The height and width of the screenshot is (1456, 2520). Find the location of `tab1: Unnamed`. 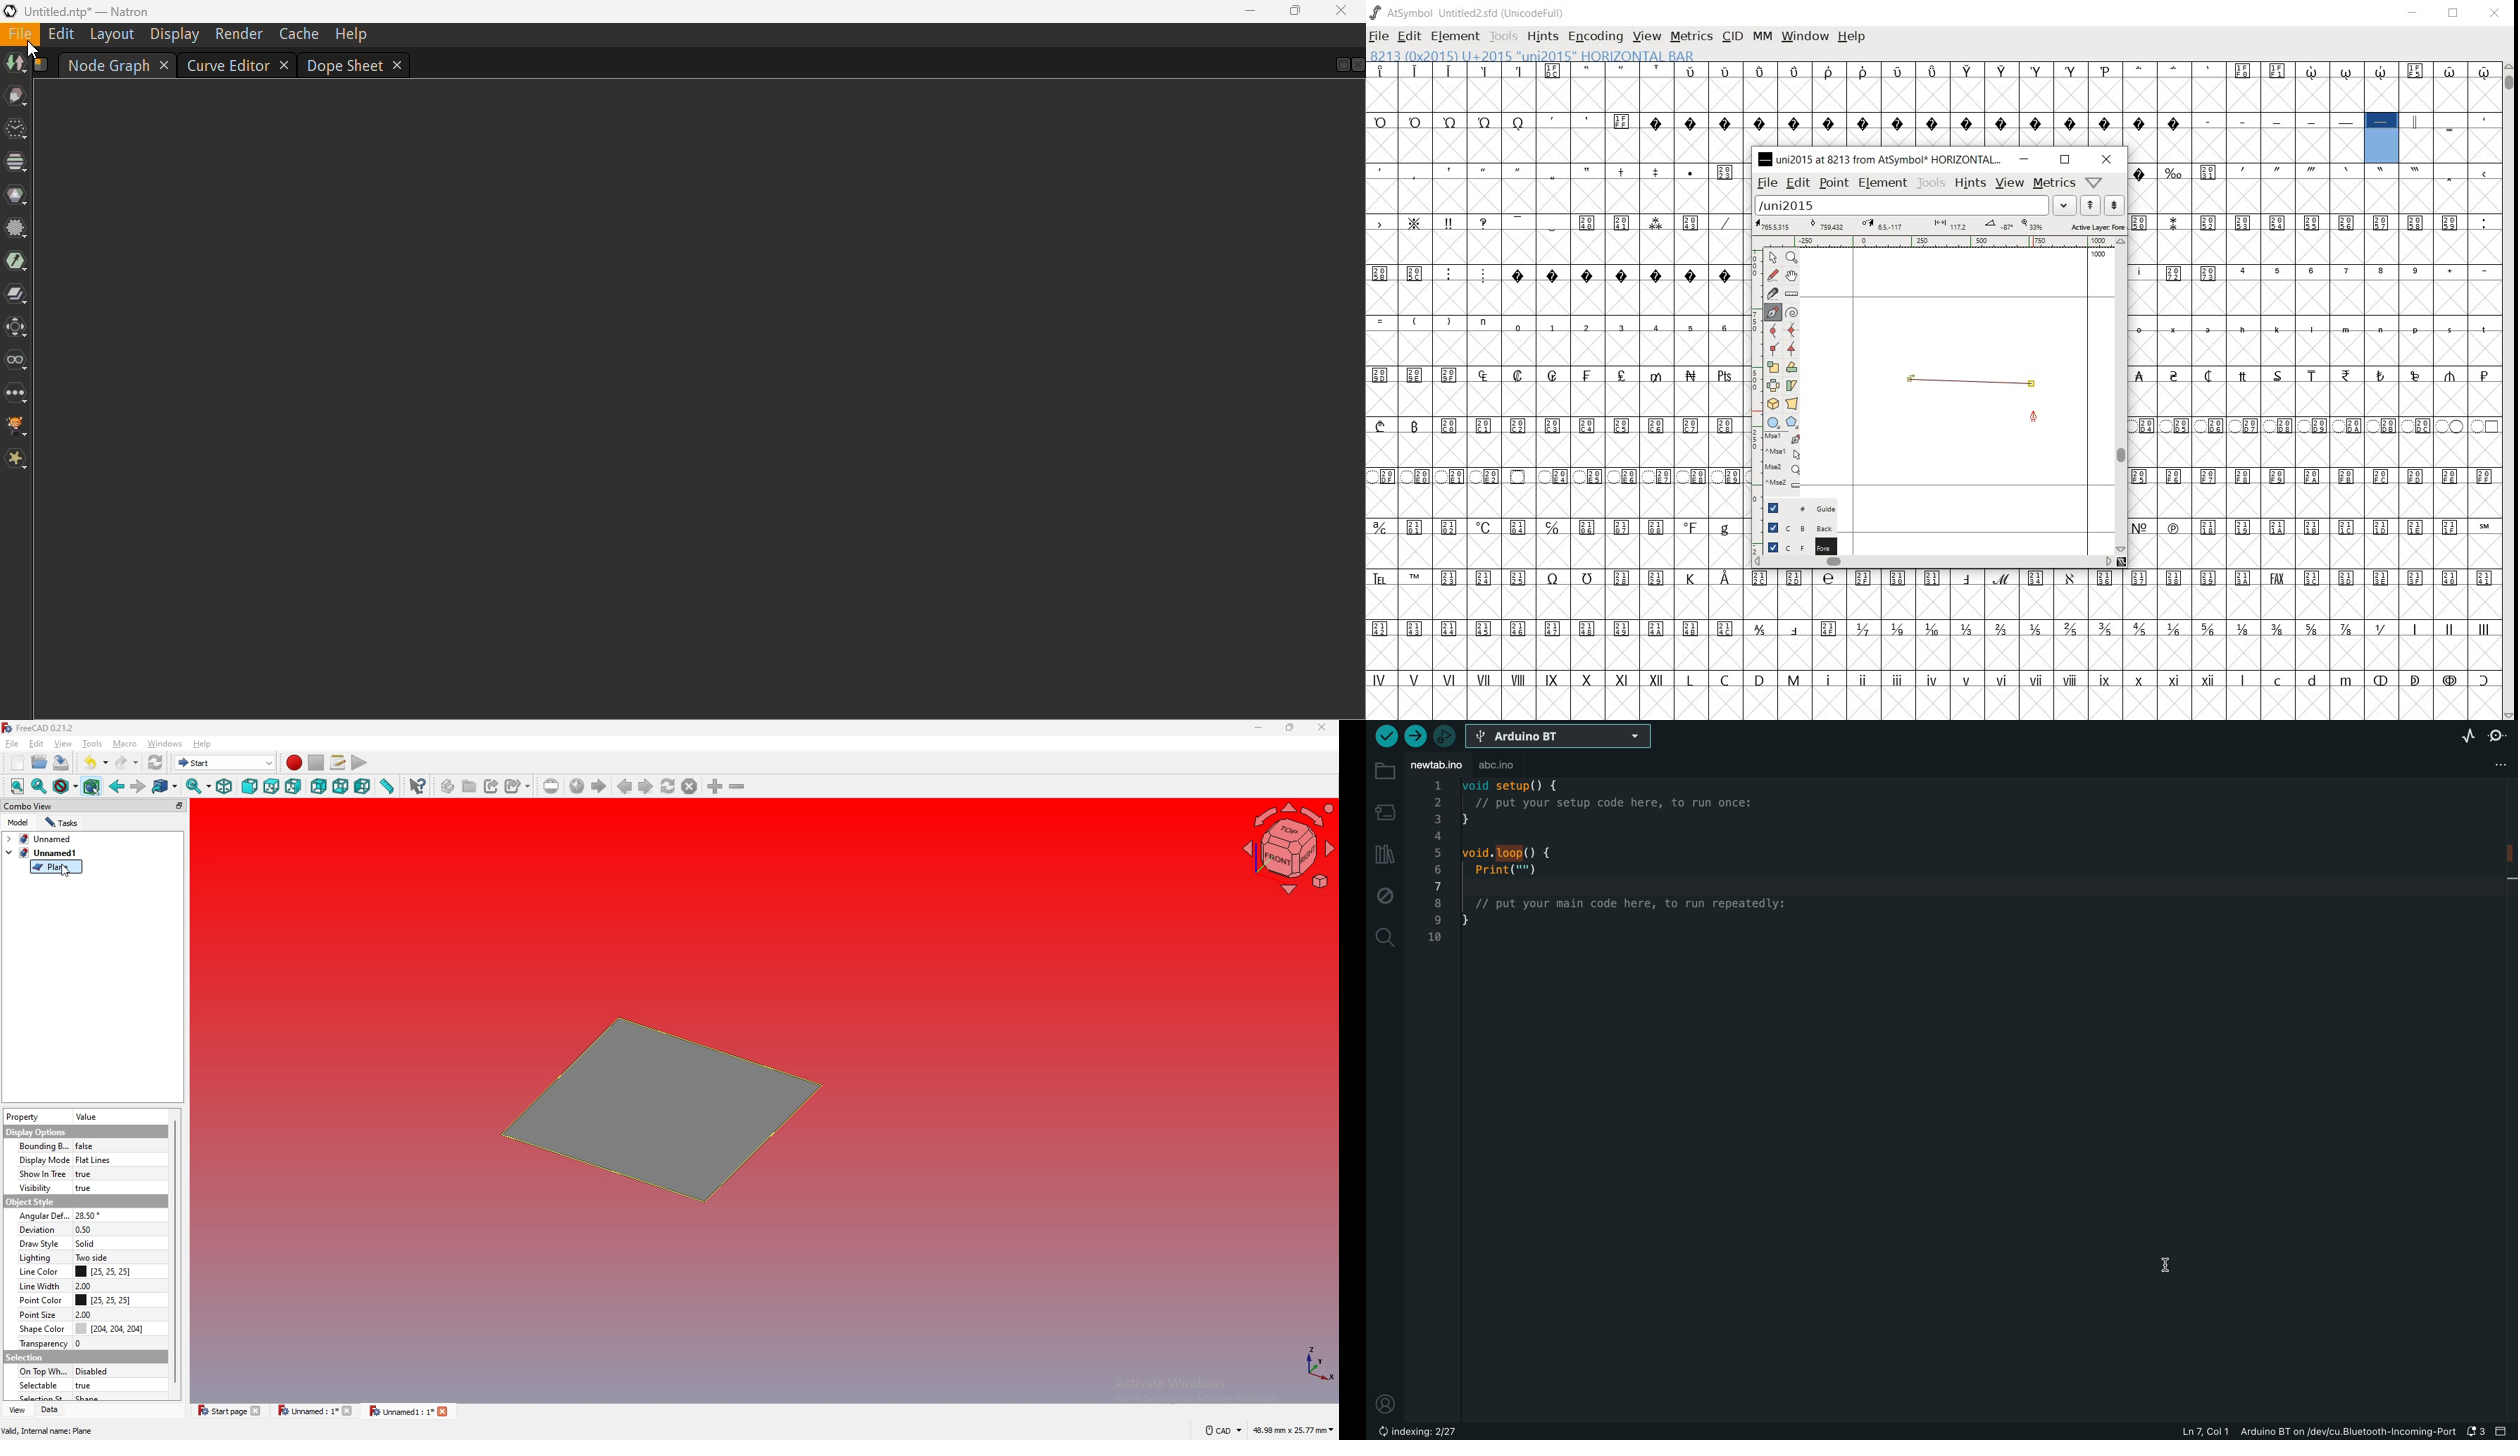

tab1: Unnamed is located at coordinates (43, 839).